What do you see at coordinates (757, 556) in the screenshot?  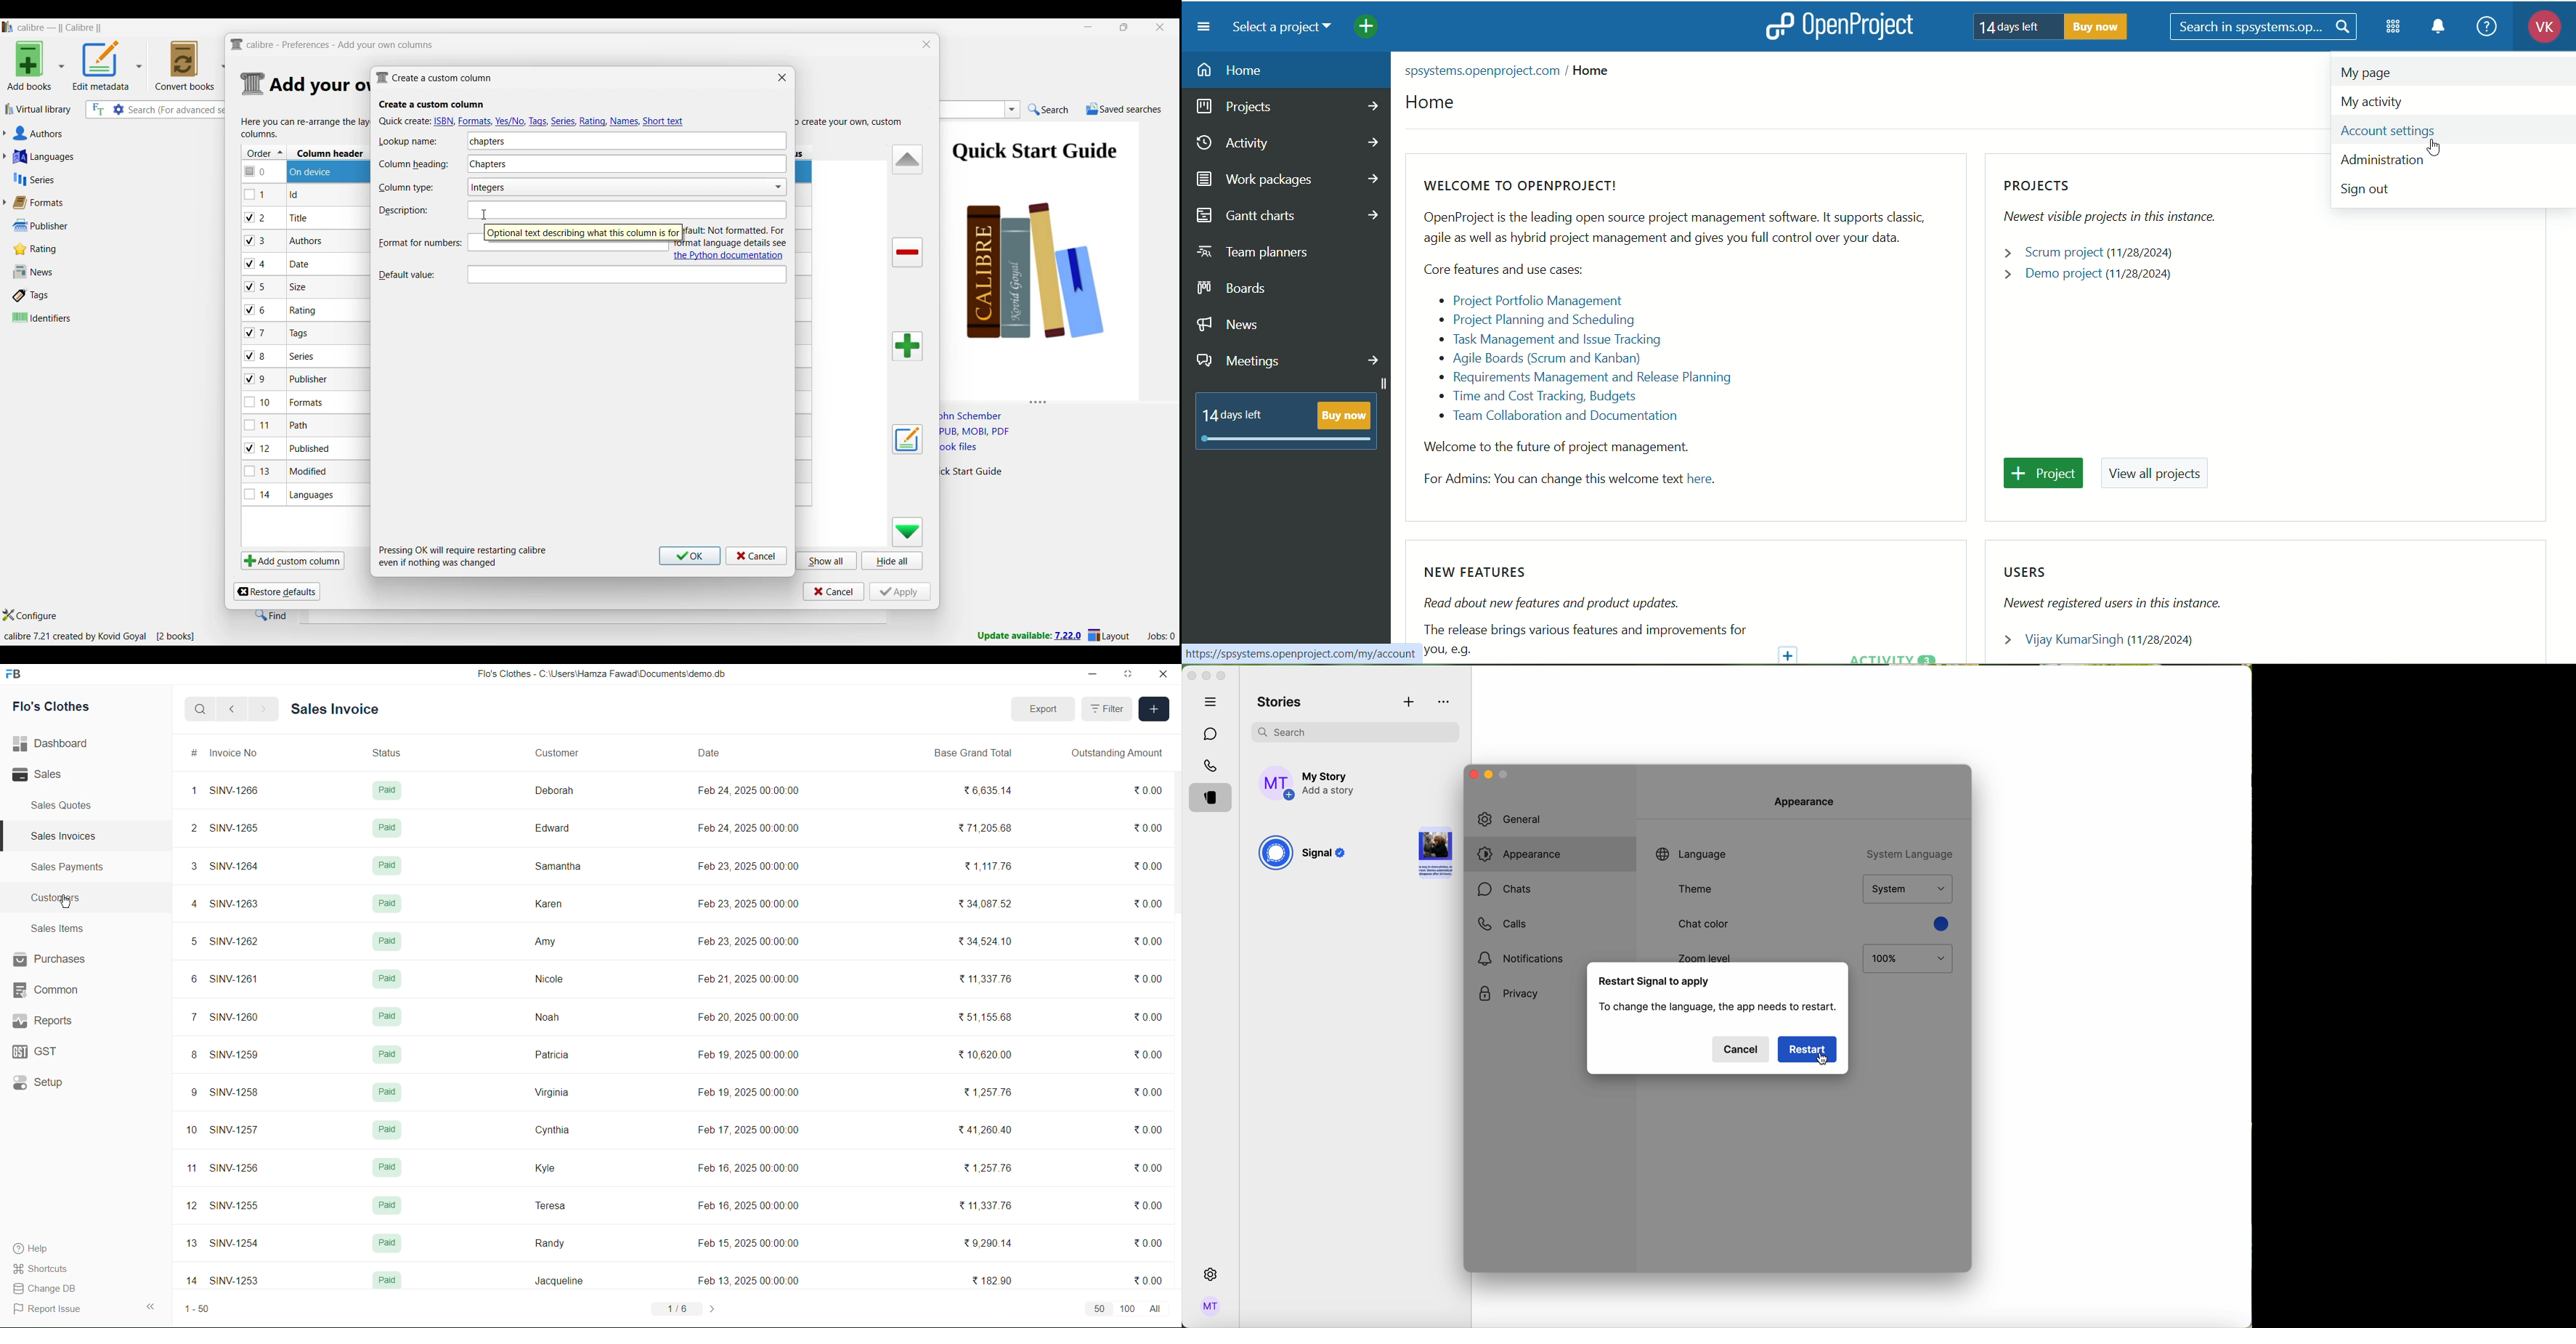 I see `Cancel` at bounding box center [757, 556].